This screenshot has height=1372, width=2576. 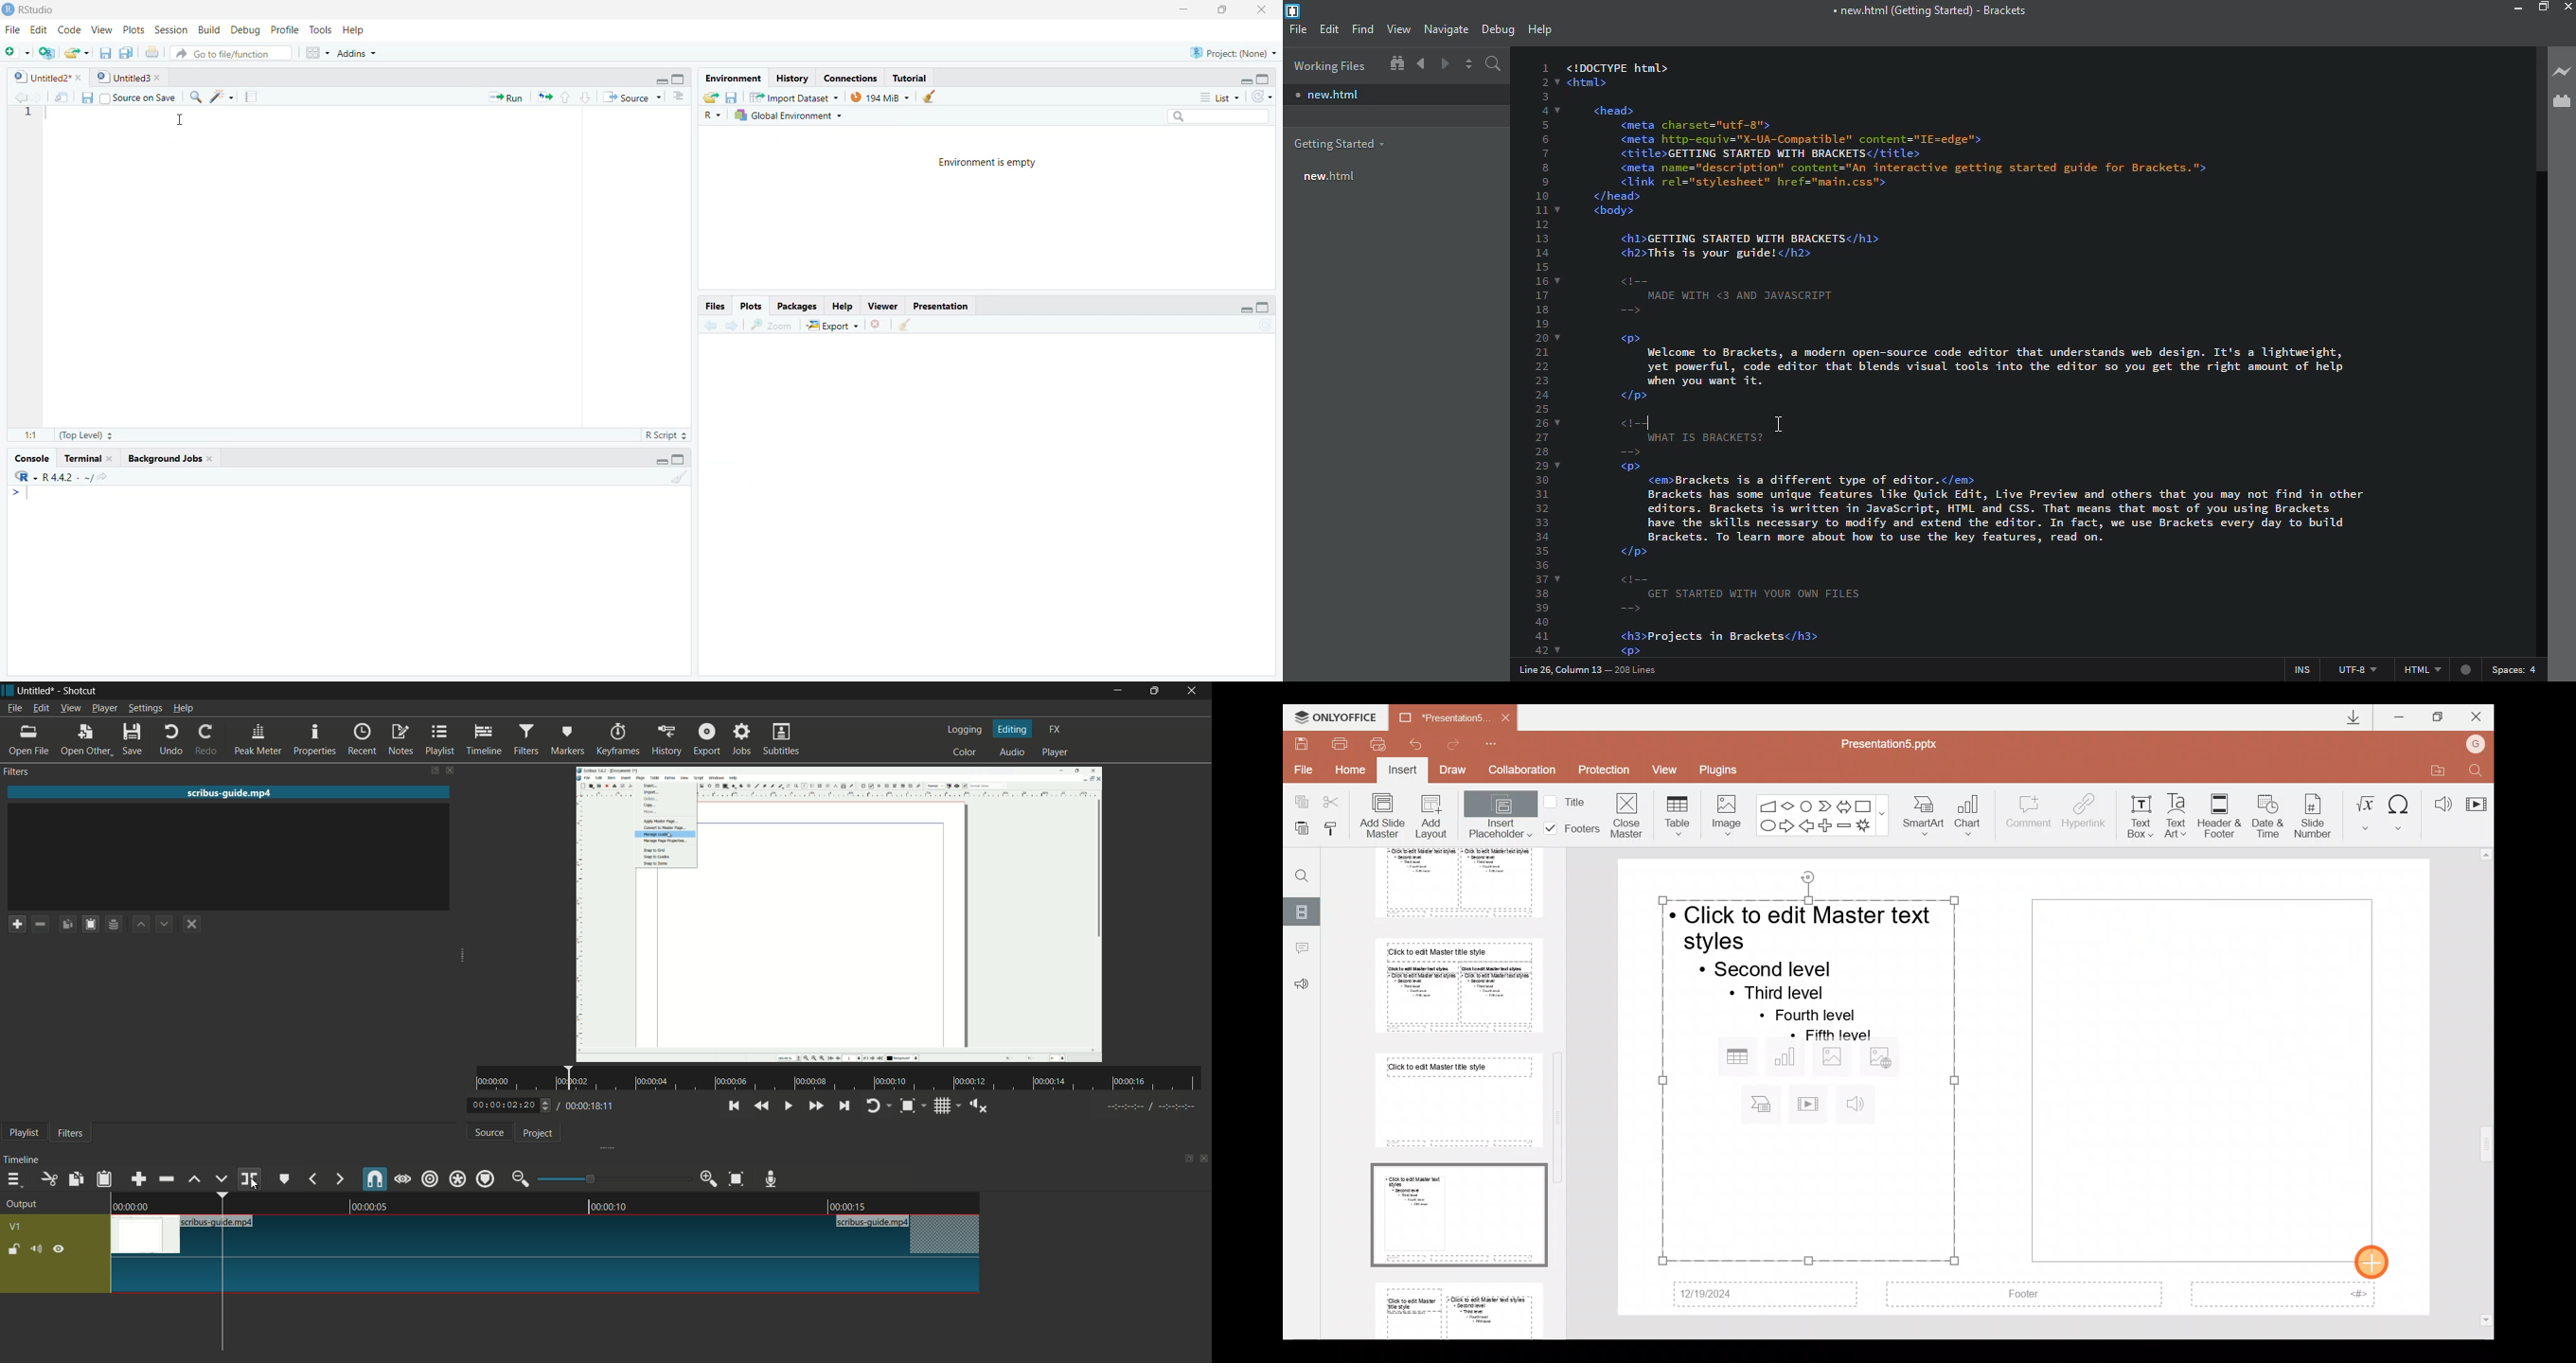 What do you see at coordinates (1377, 745) in the screenshot?
I see `Quick print` at bounding box center [1377, 745].